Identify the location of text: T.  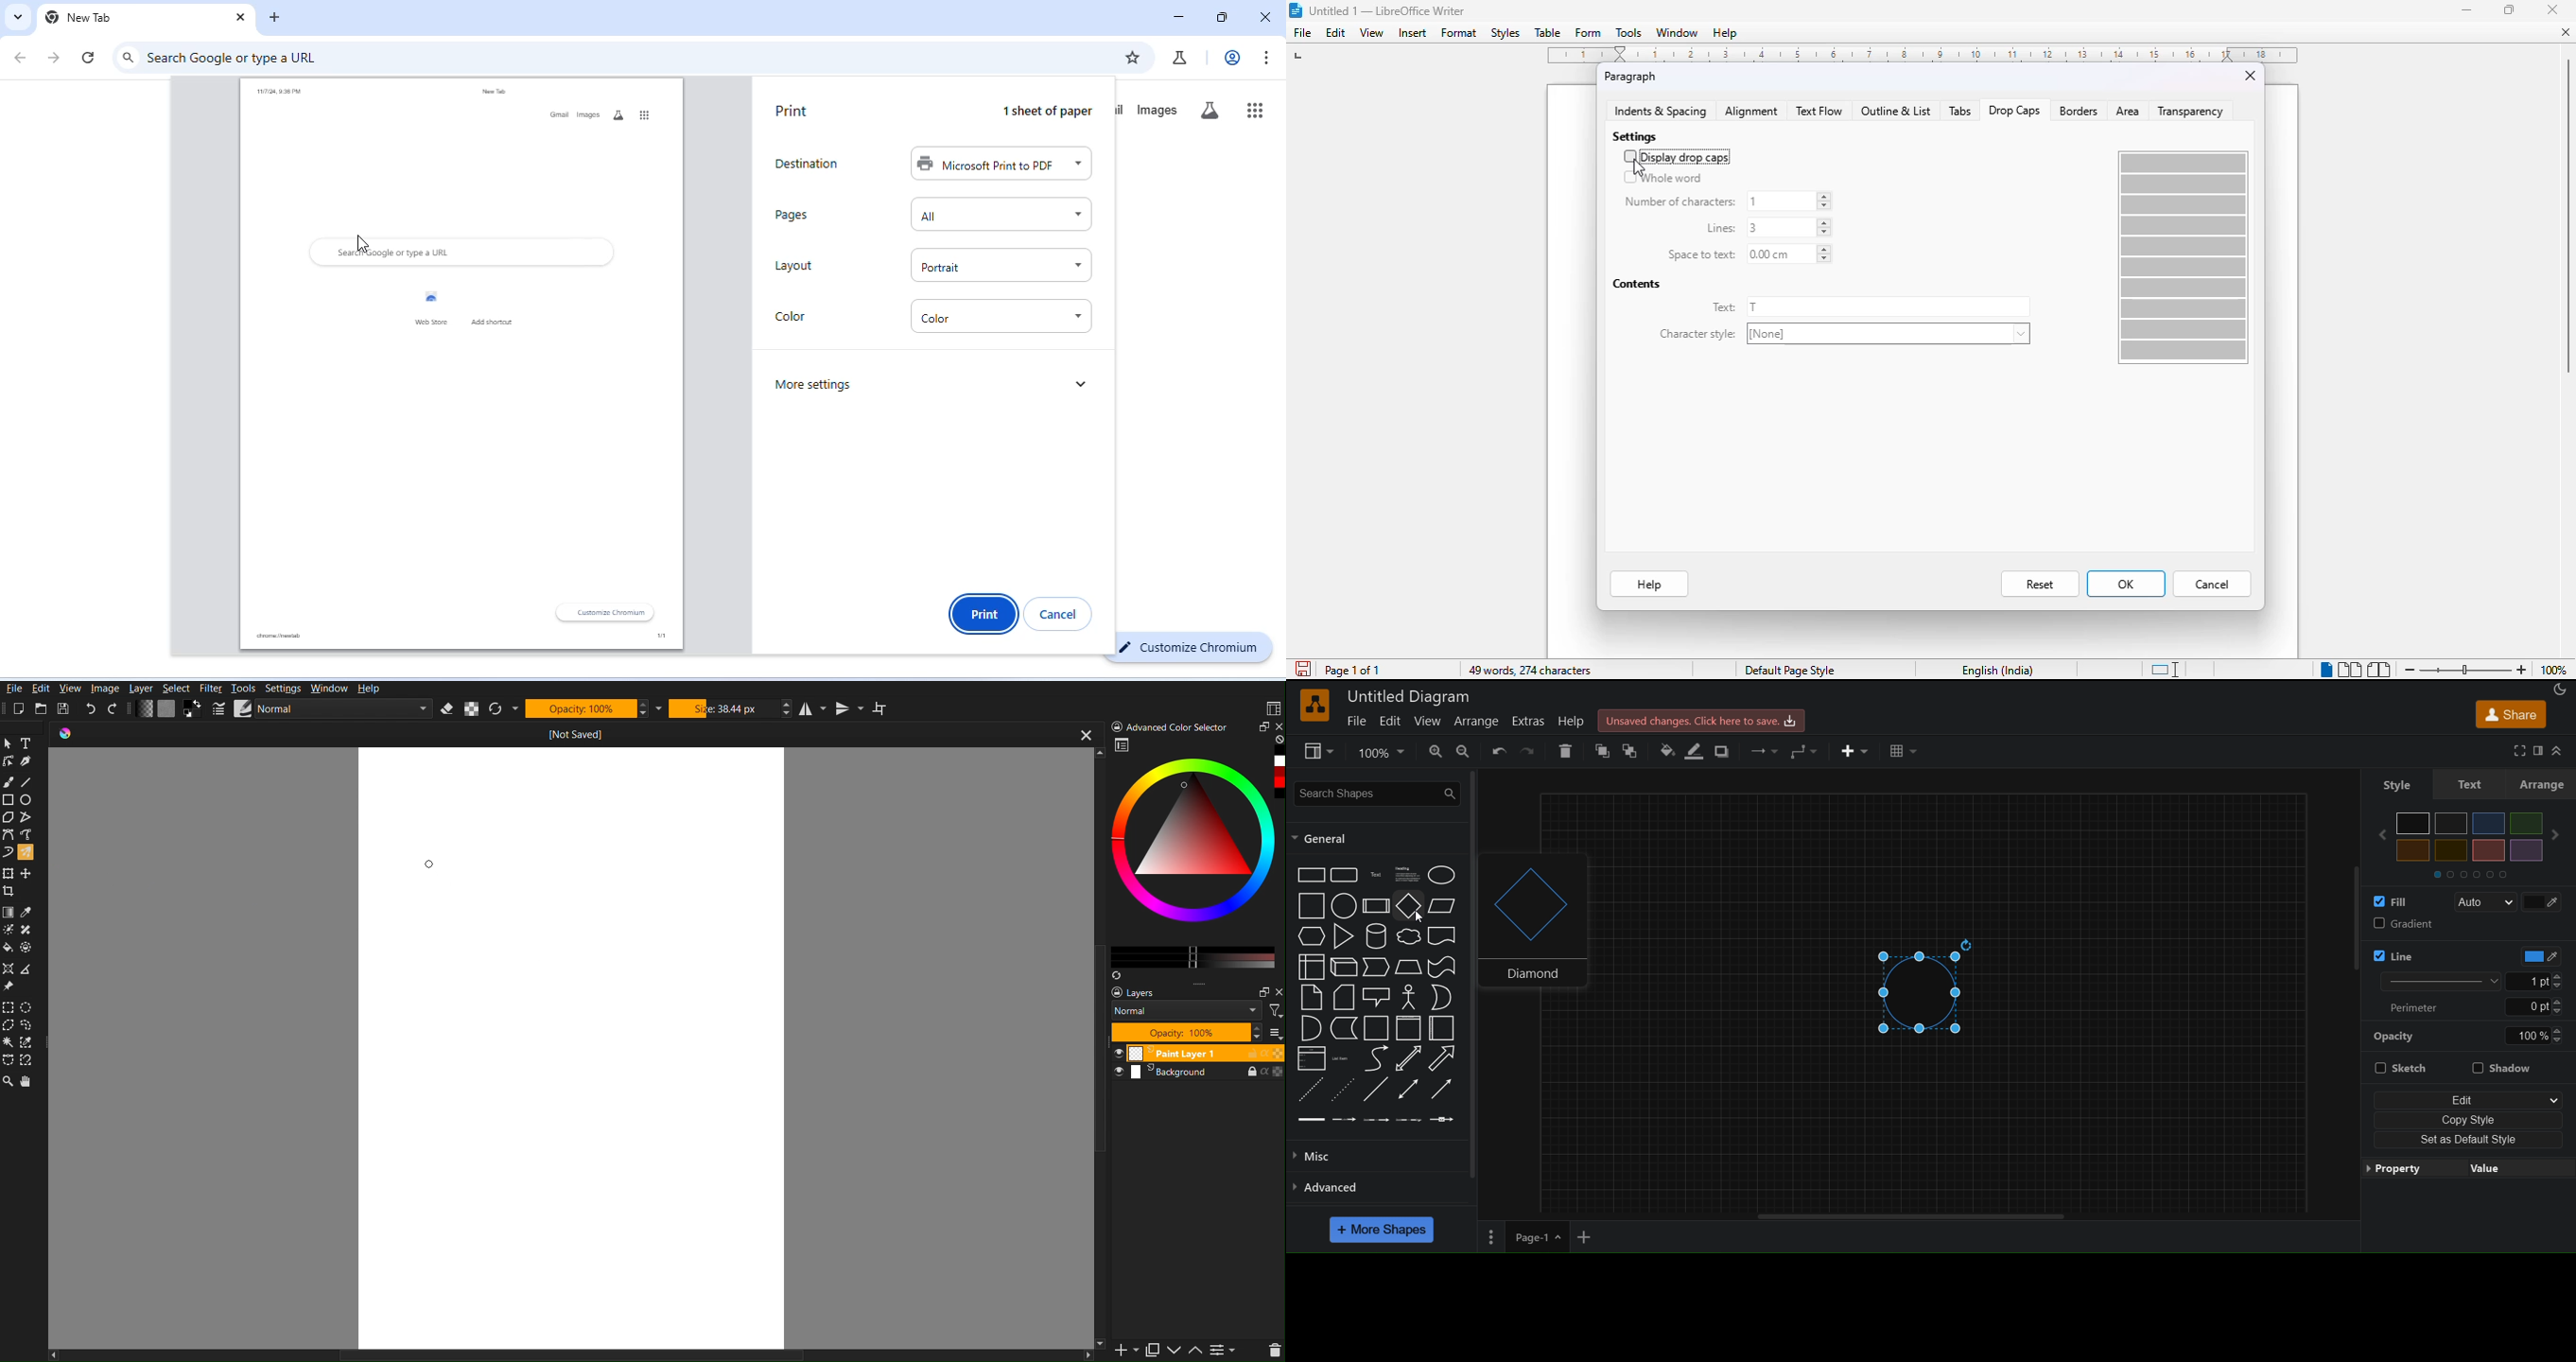
(1868, 308).